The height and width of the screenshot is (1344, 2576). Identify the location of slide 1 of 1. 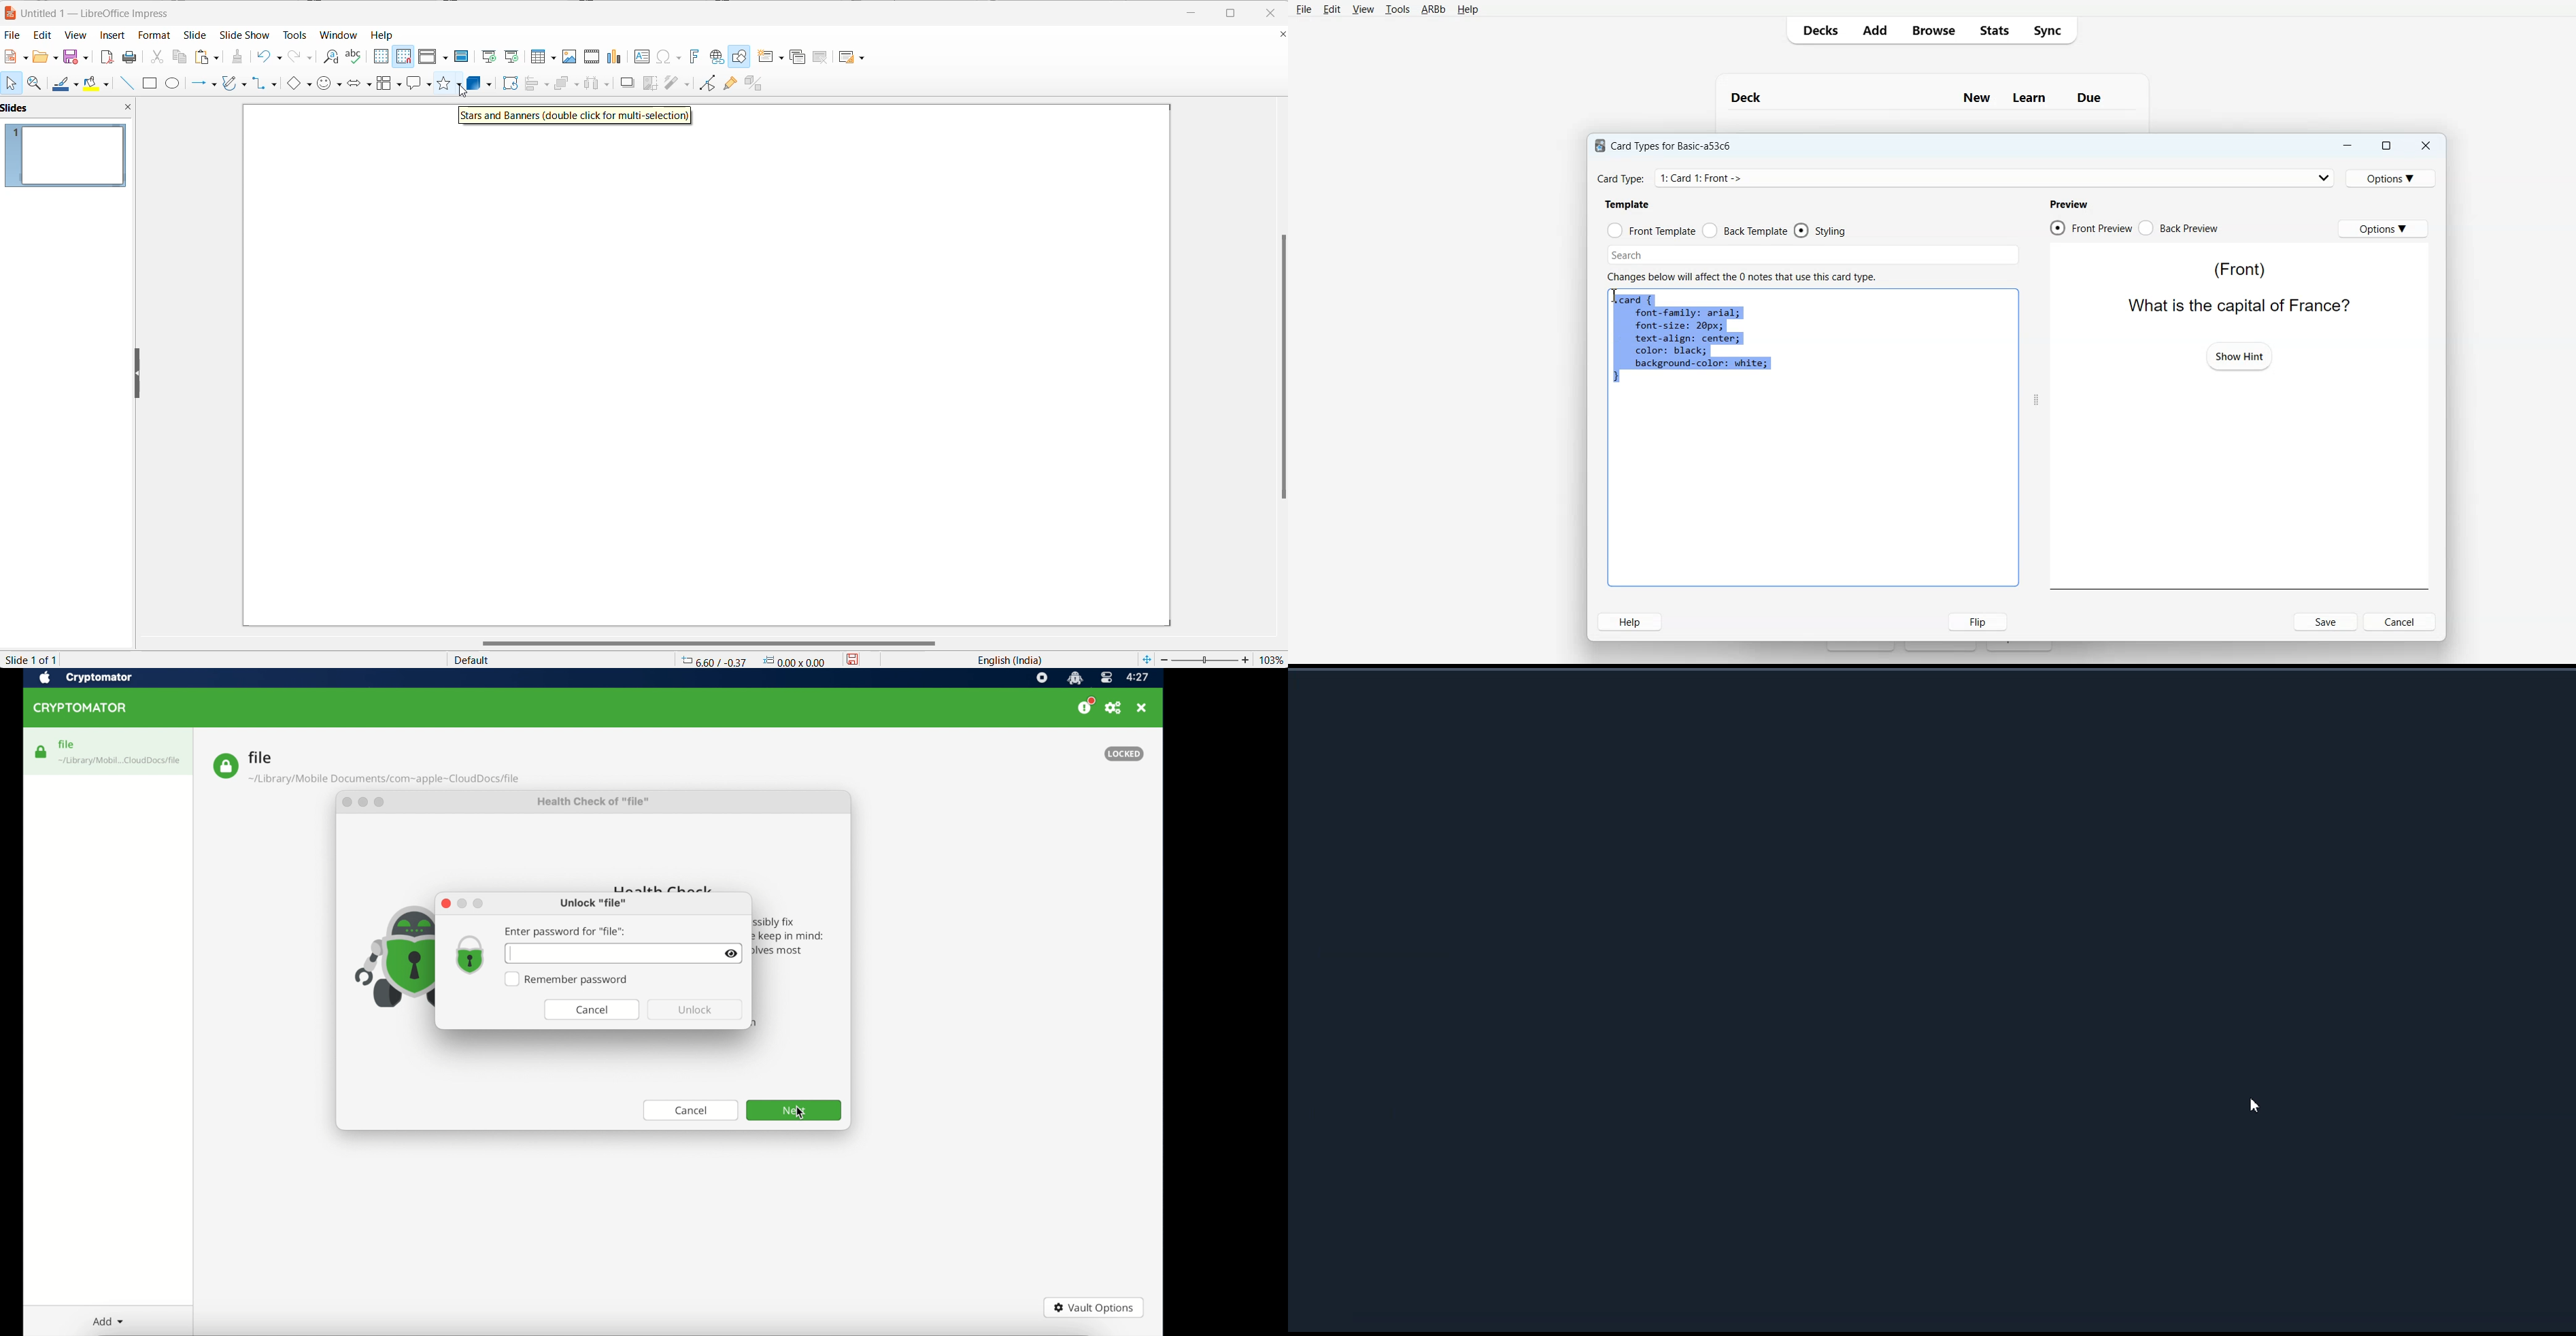
(39, 659).